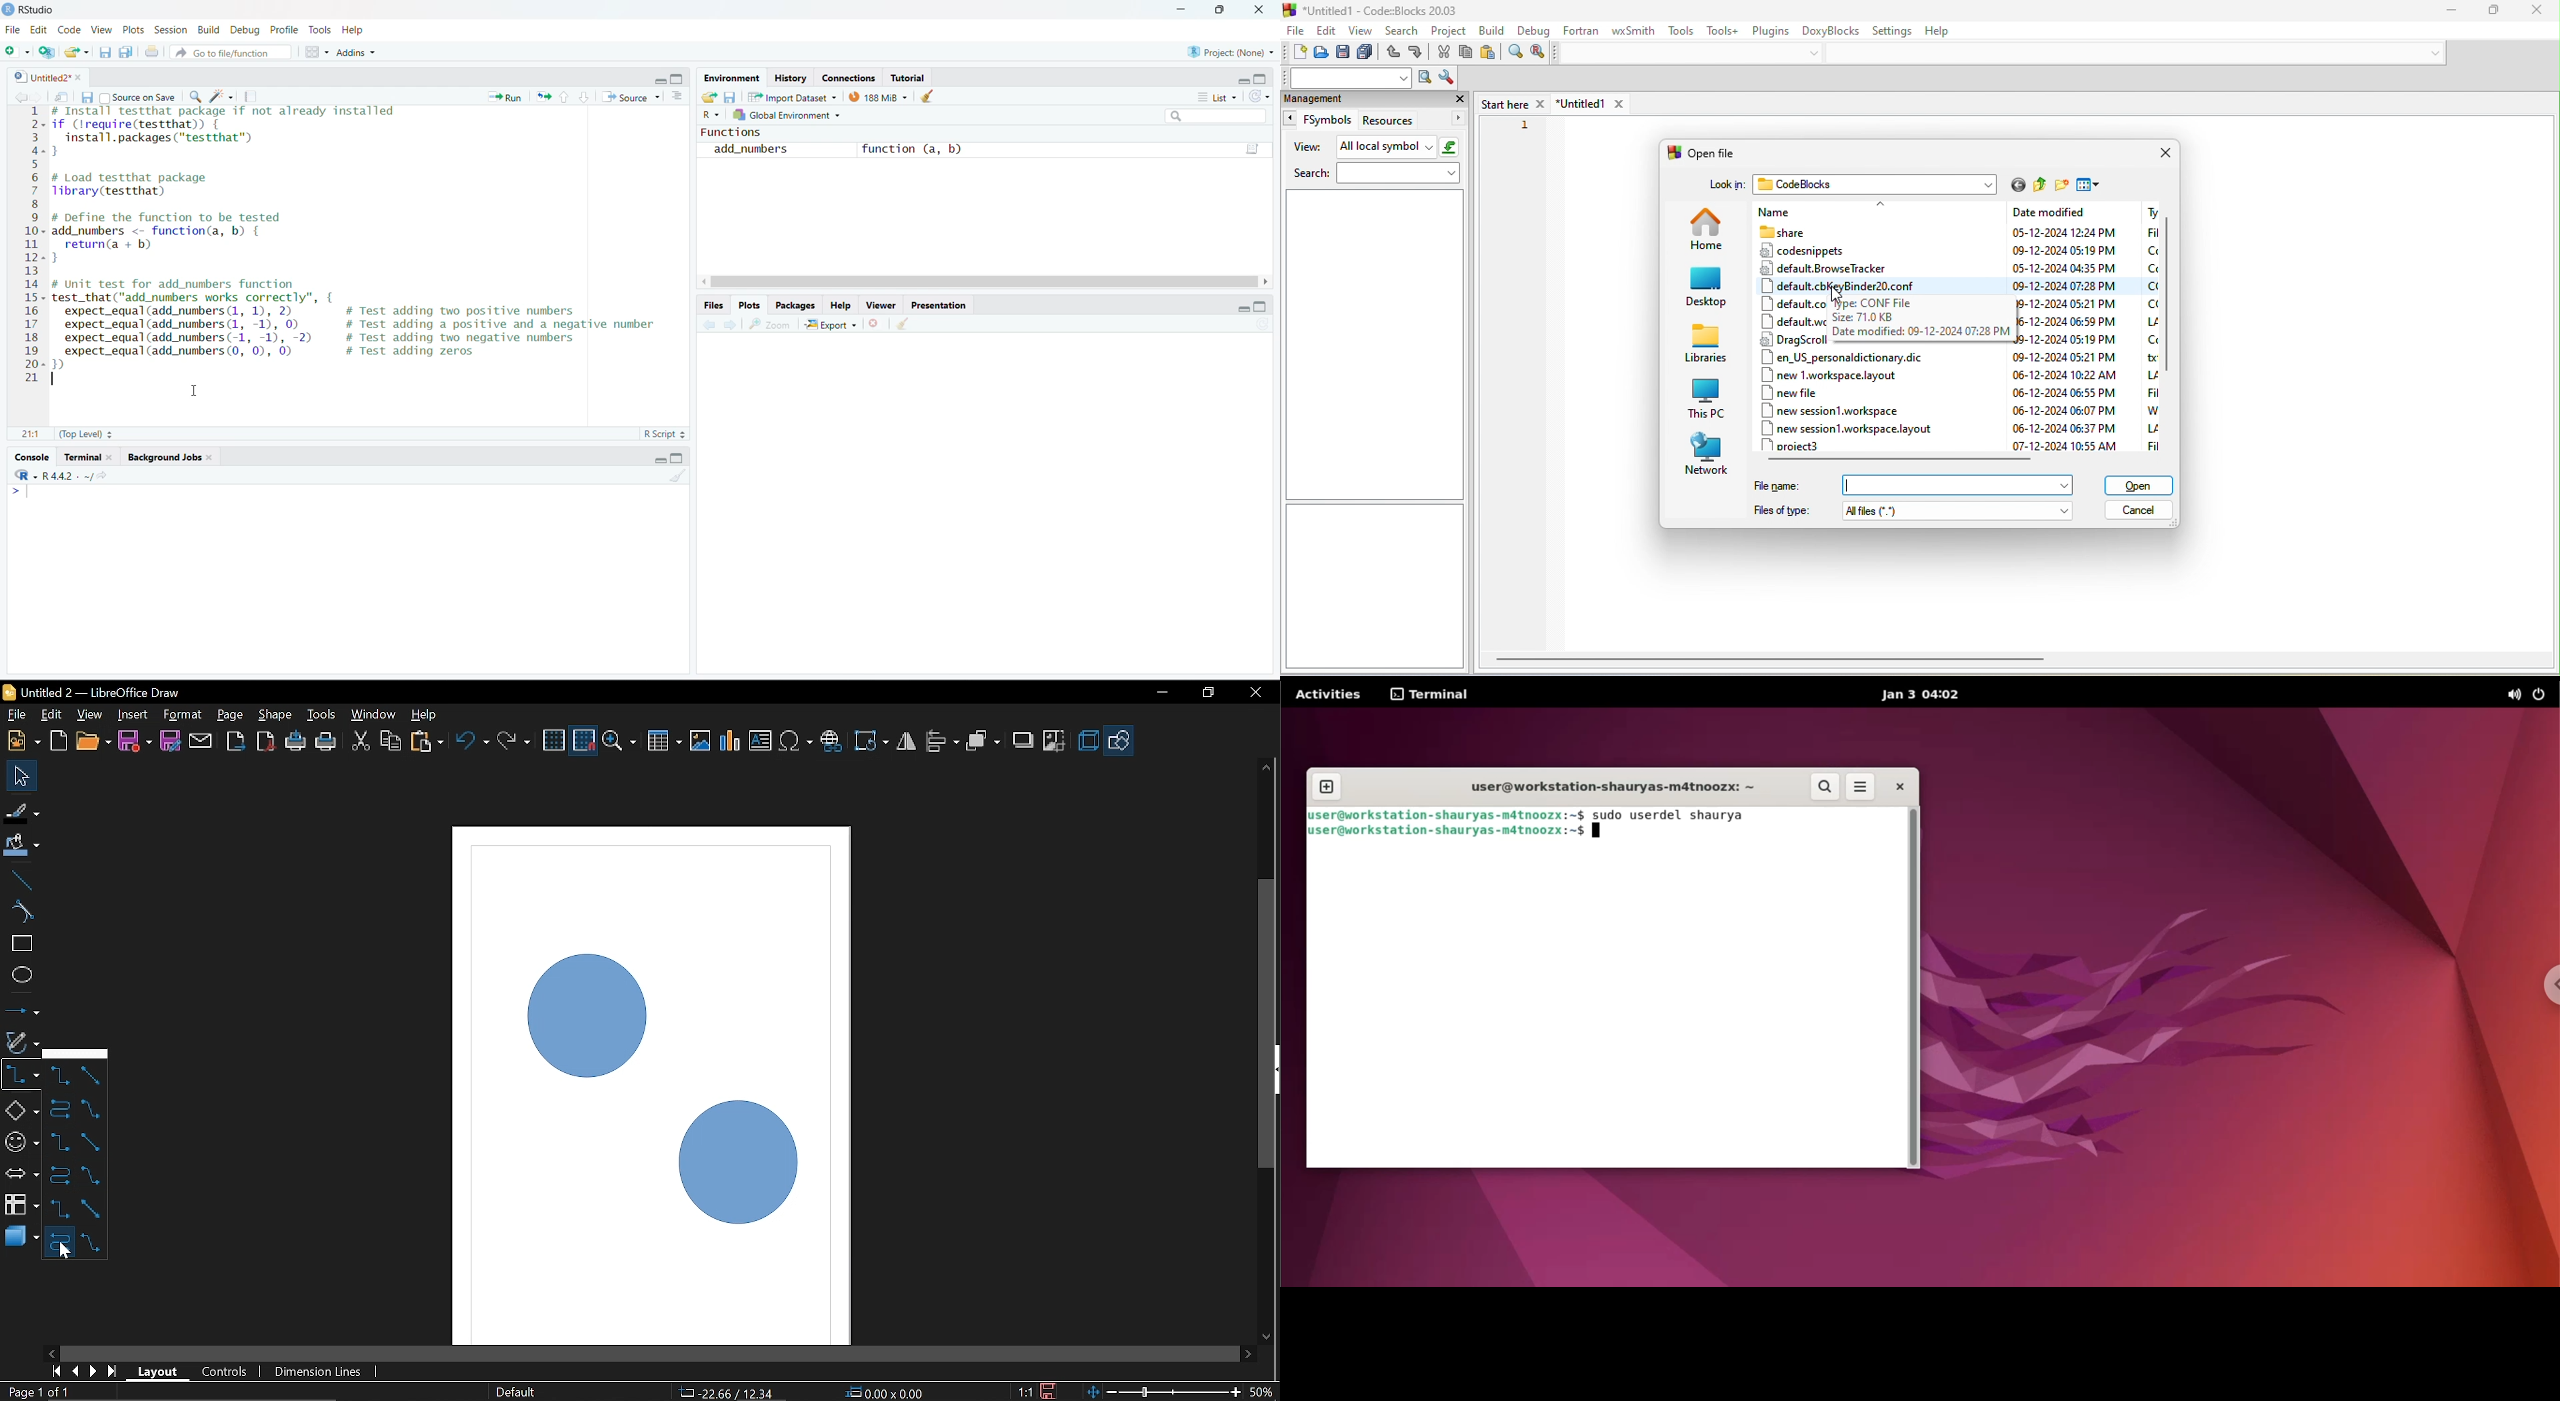 This screenshot has width=2576, height=1428. Describe the element at coordinates (749, 149) in the screenshot. I see `add_numbers` at that location.